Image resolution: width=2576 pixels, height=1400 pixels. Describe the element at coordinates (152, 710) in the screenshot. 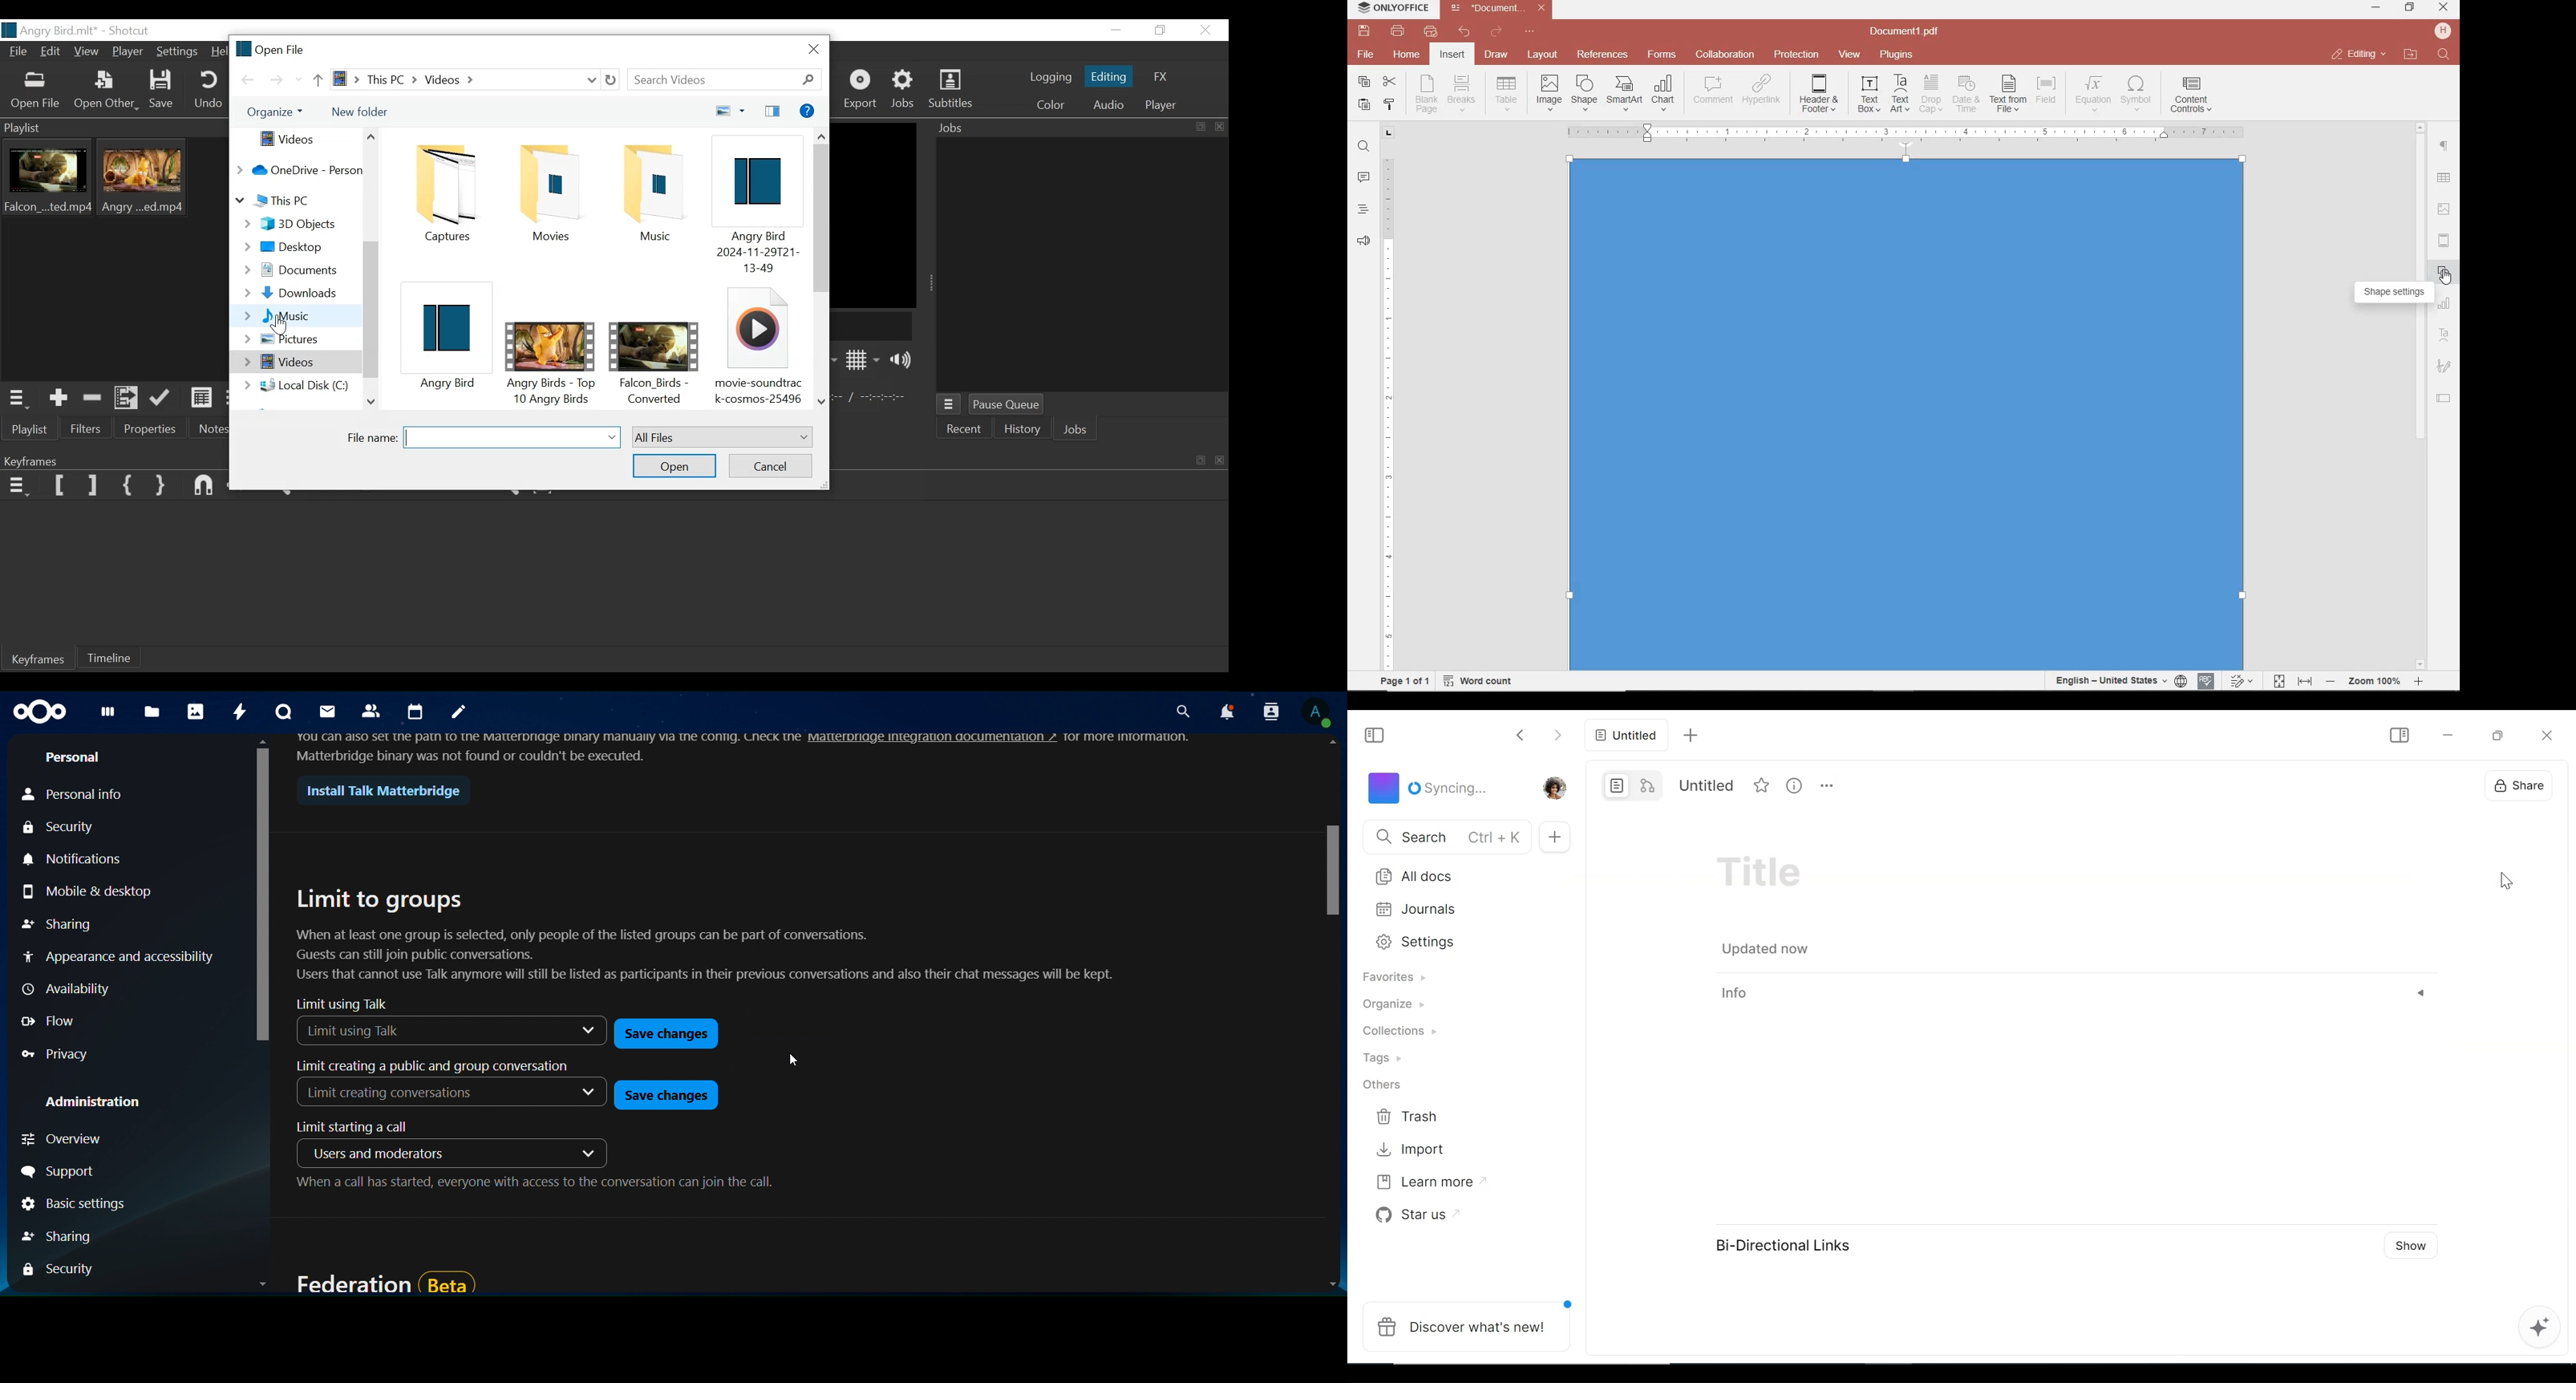

I see `files` at that location.